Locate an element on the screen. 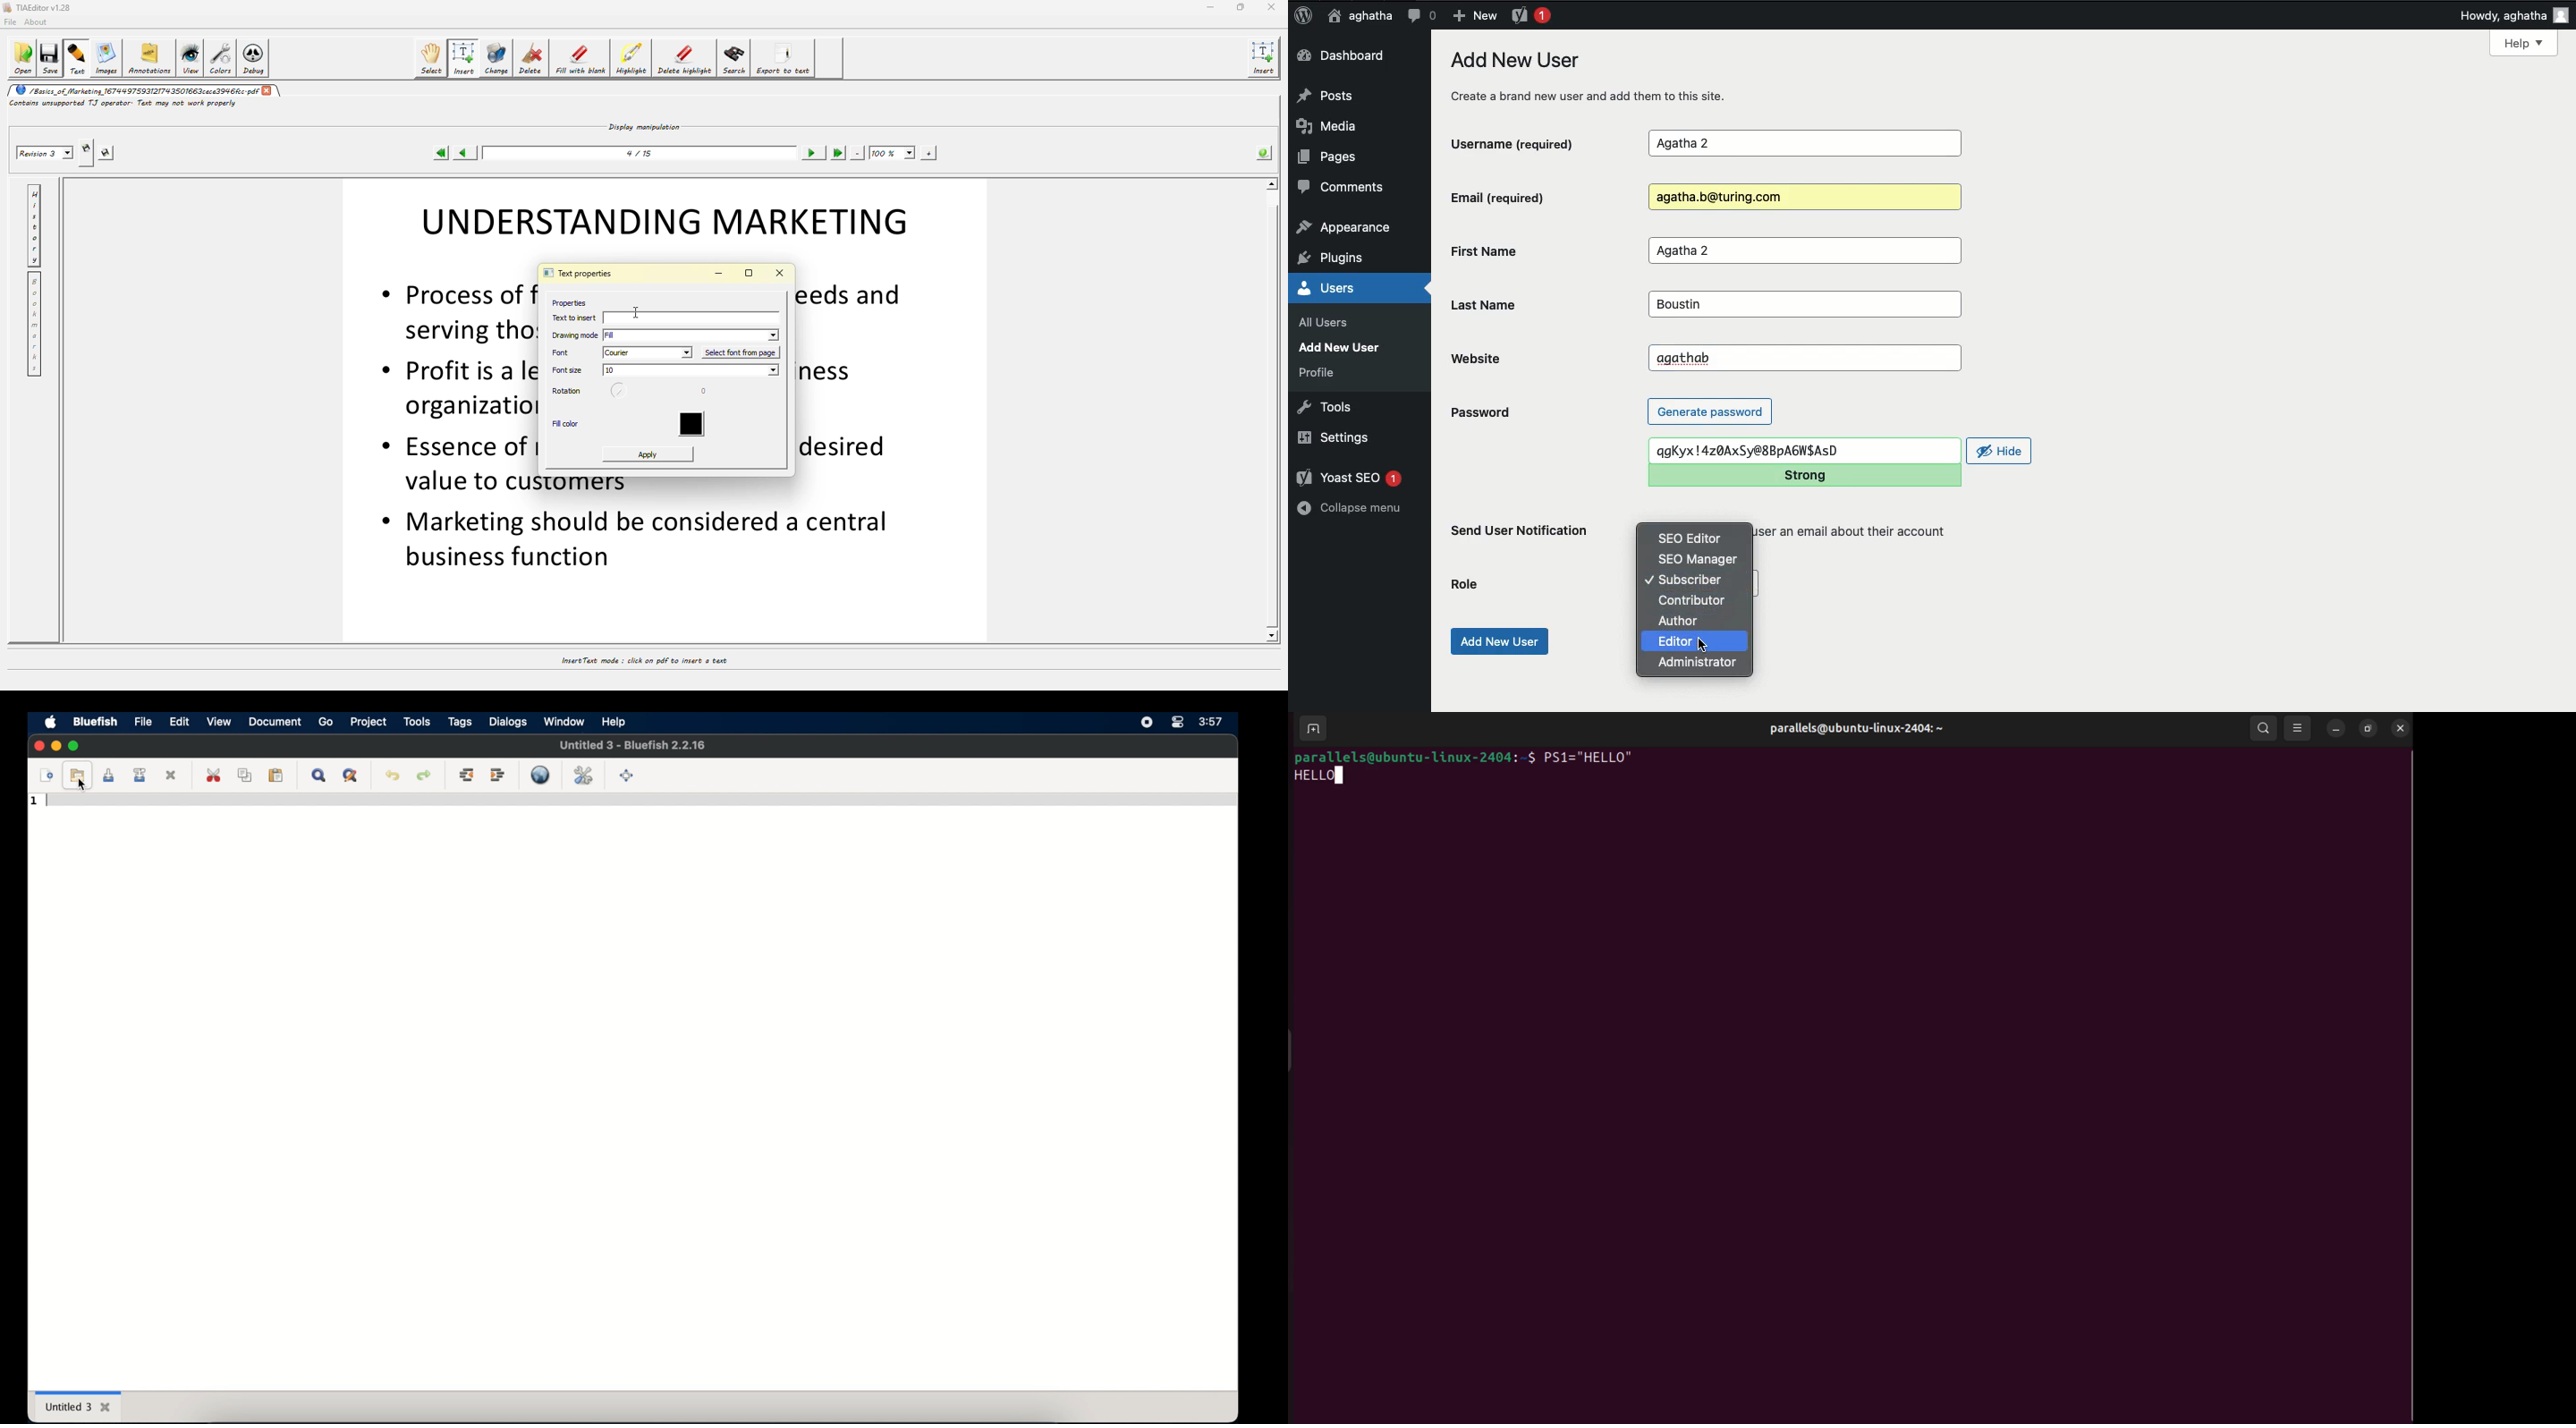 The image size is (2576, 1428). minimize is located at coordinates (55, 745).